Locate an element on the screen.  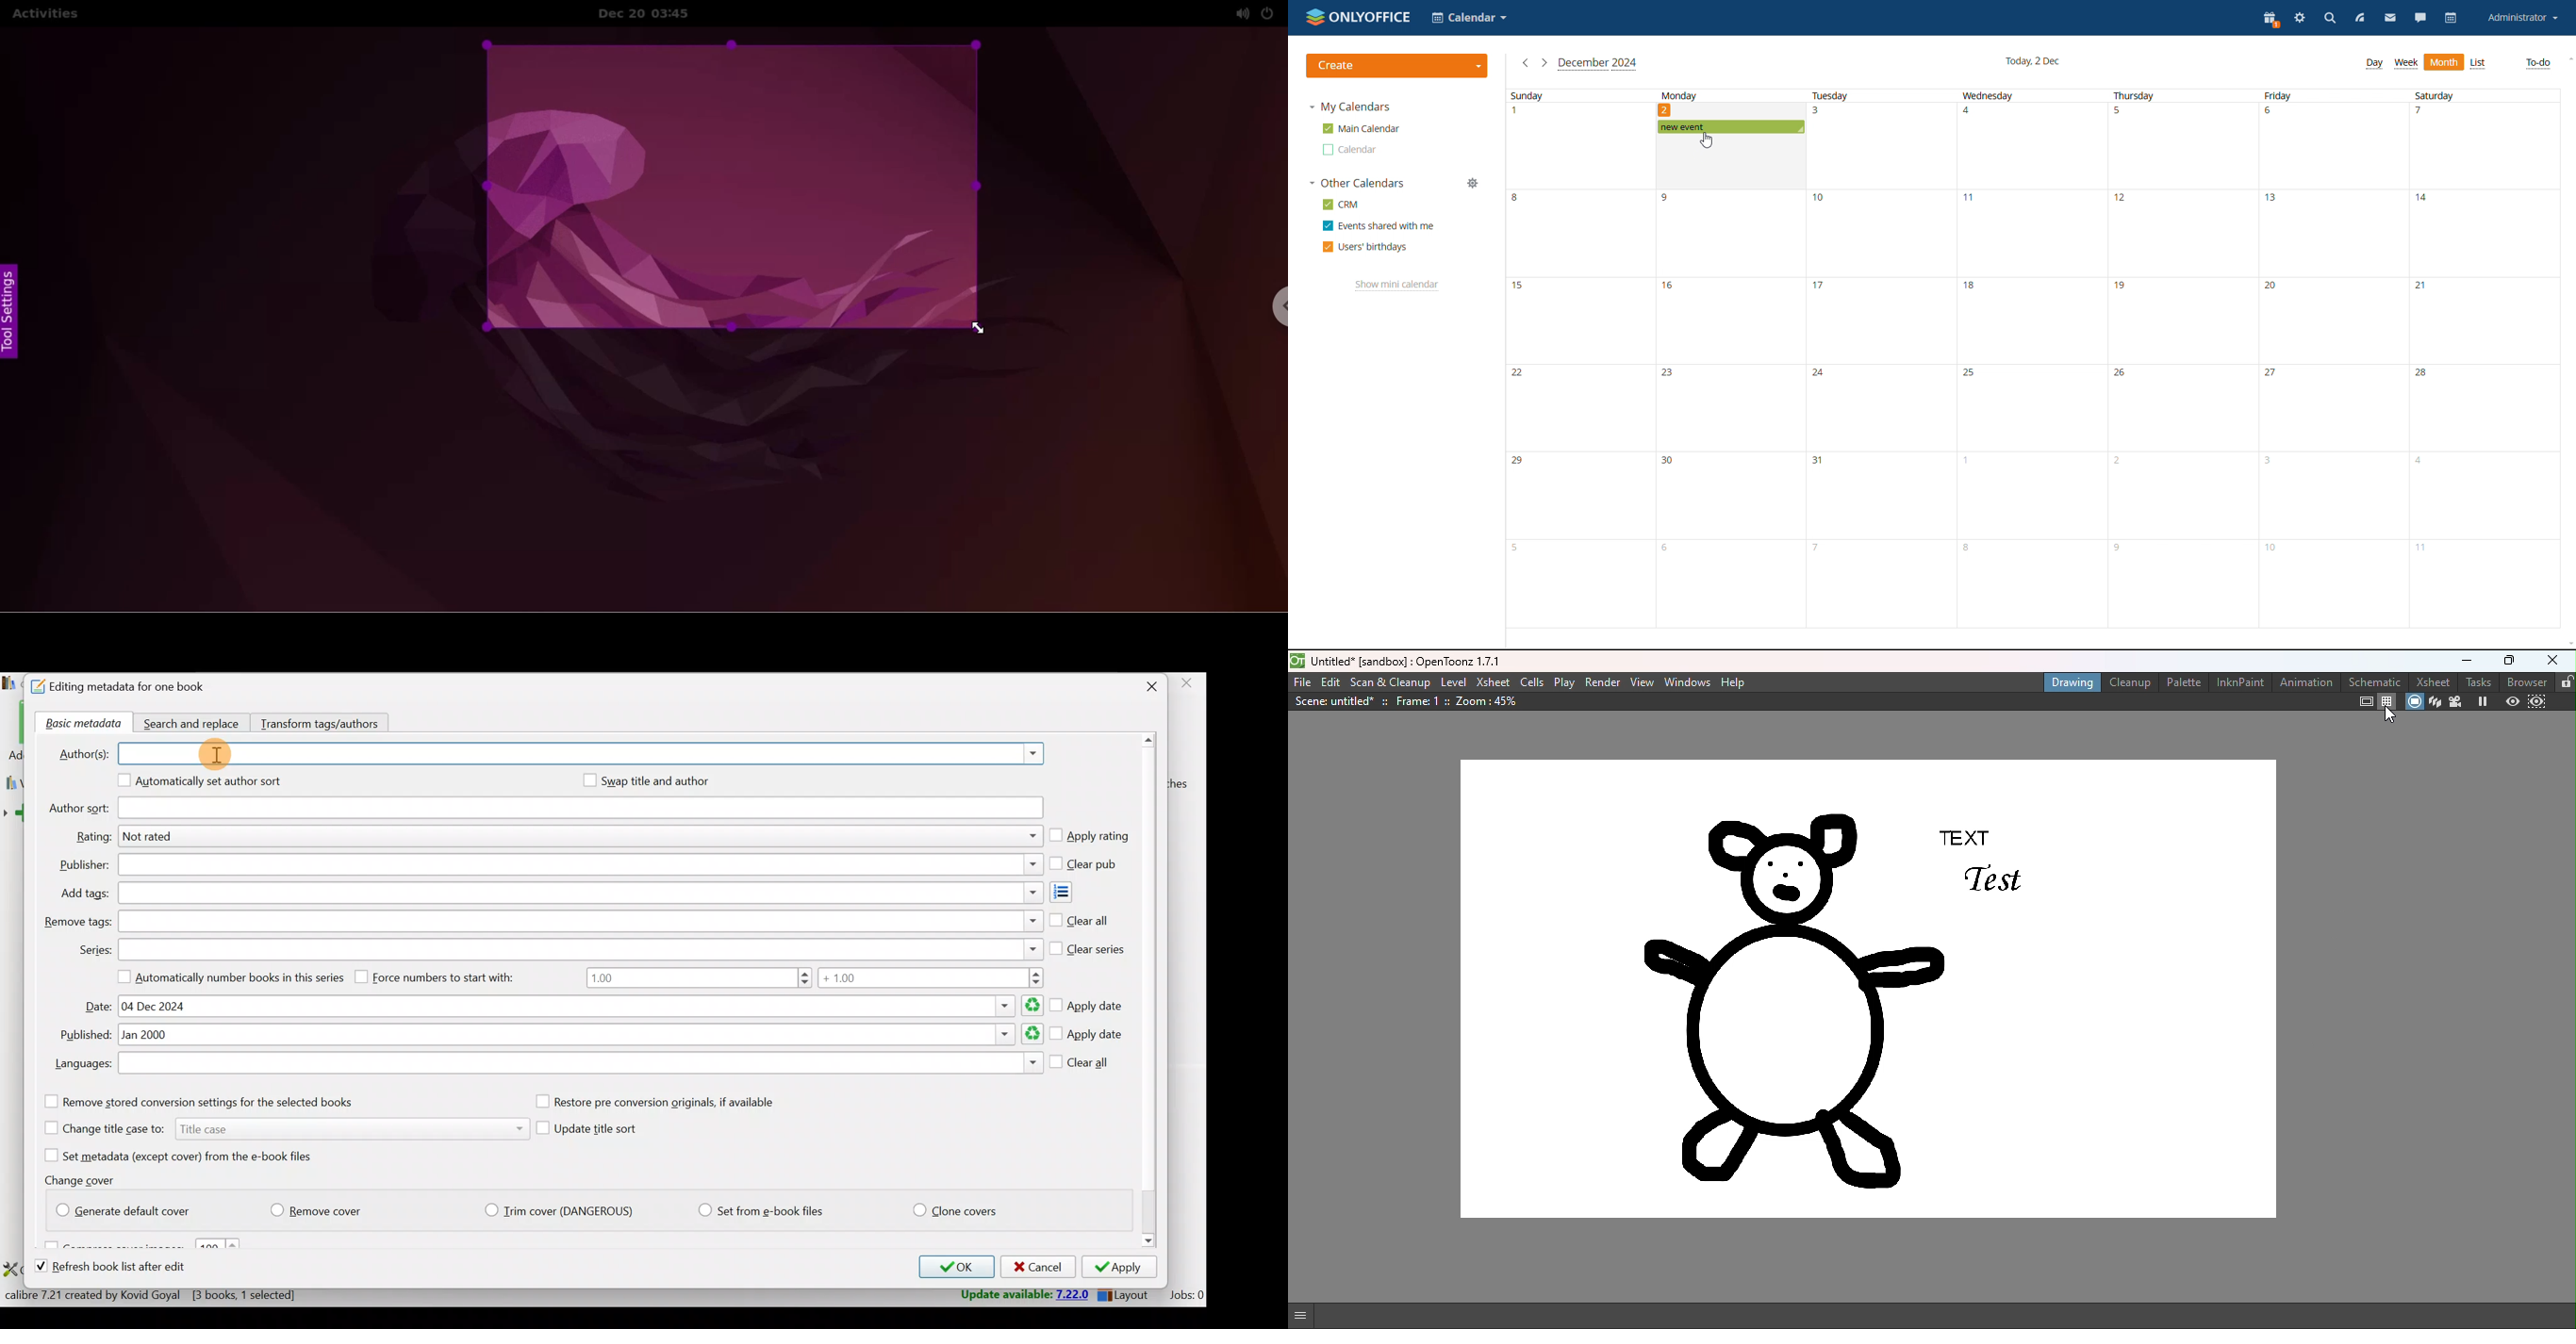
Remove tags is located at coordinates (579, 921).